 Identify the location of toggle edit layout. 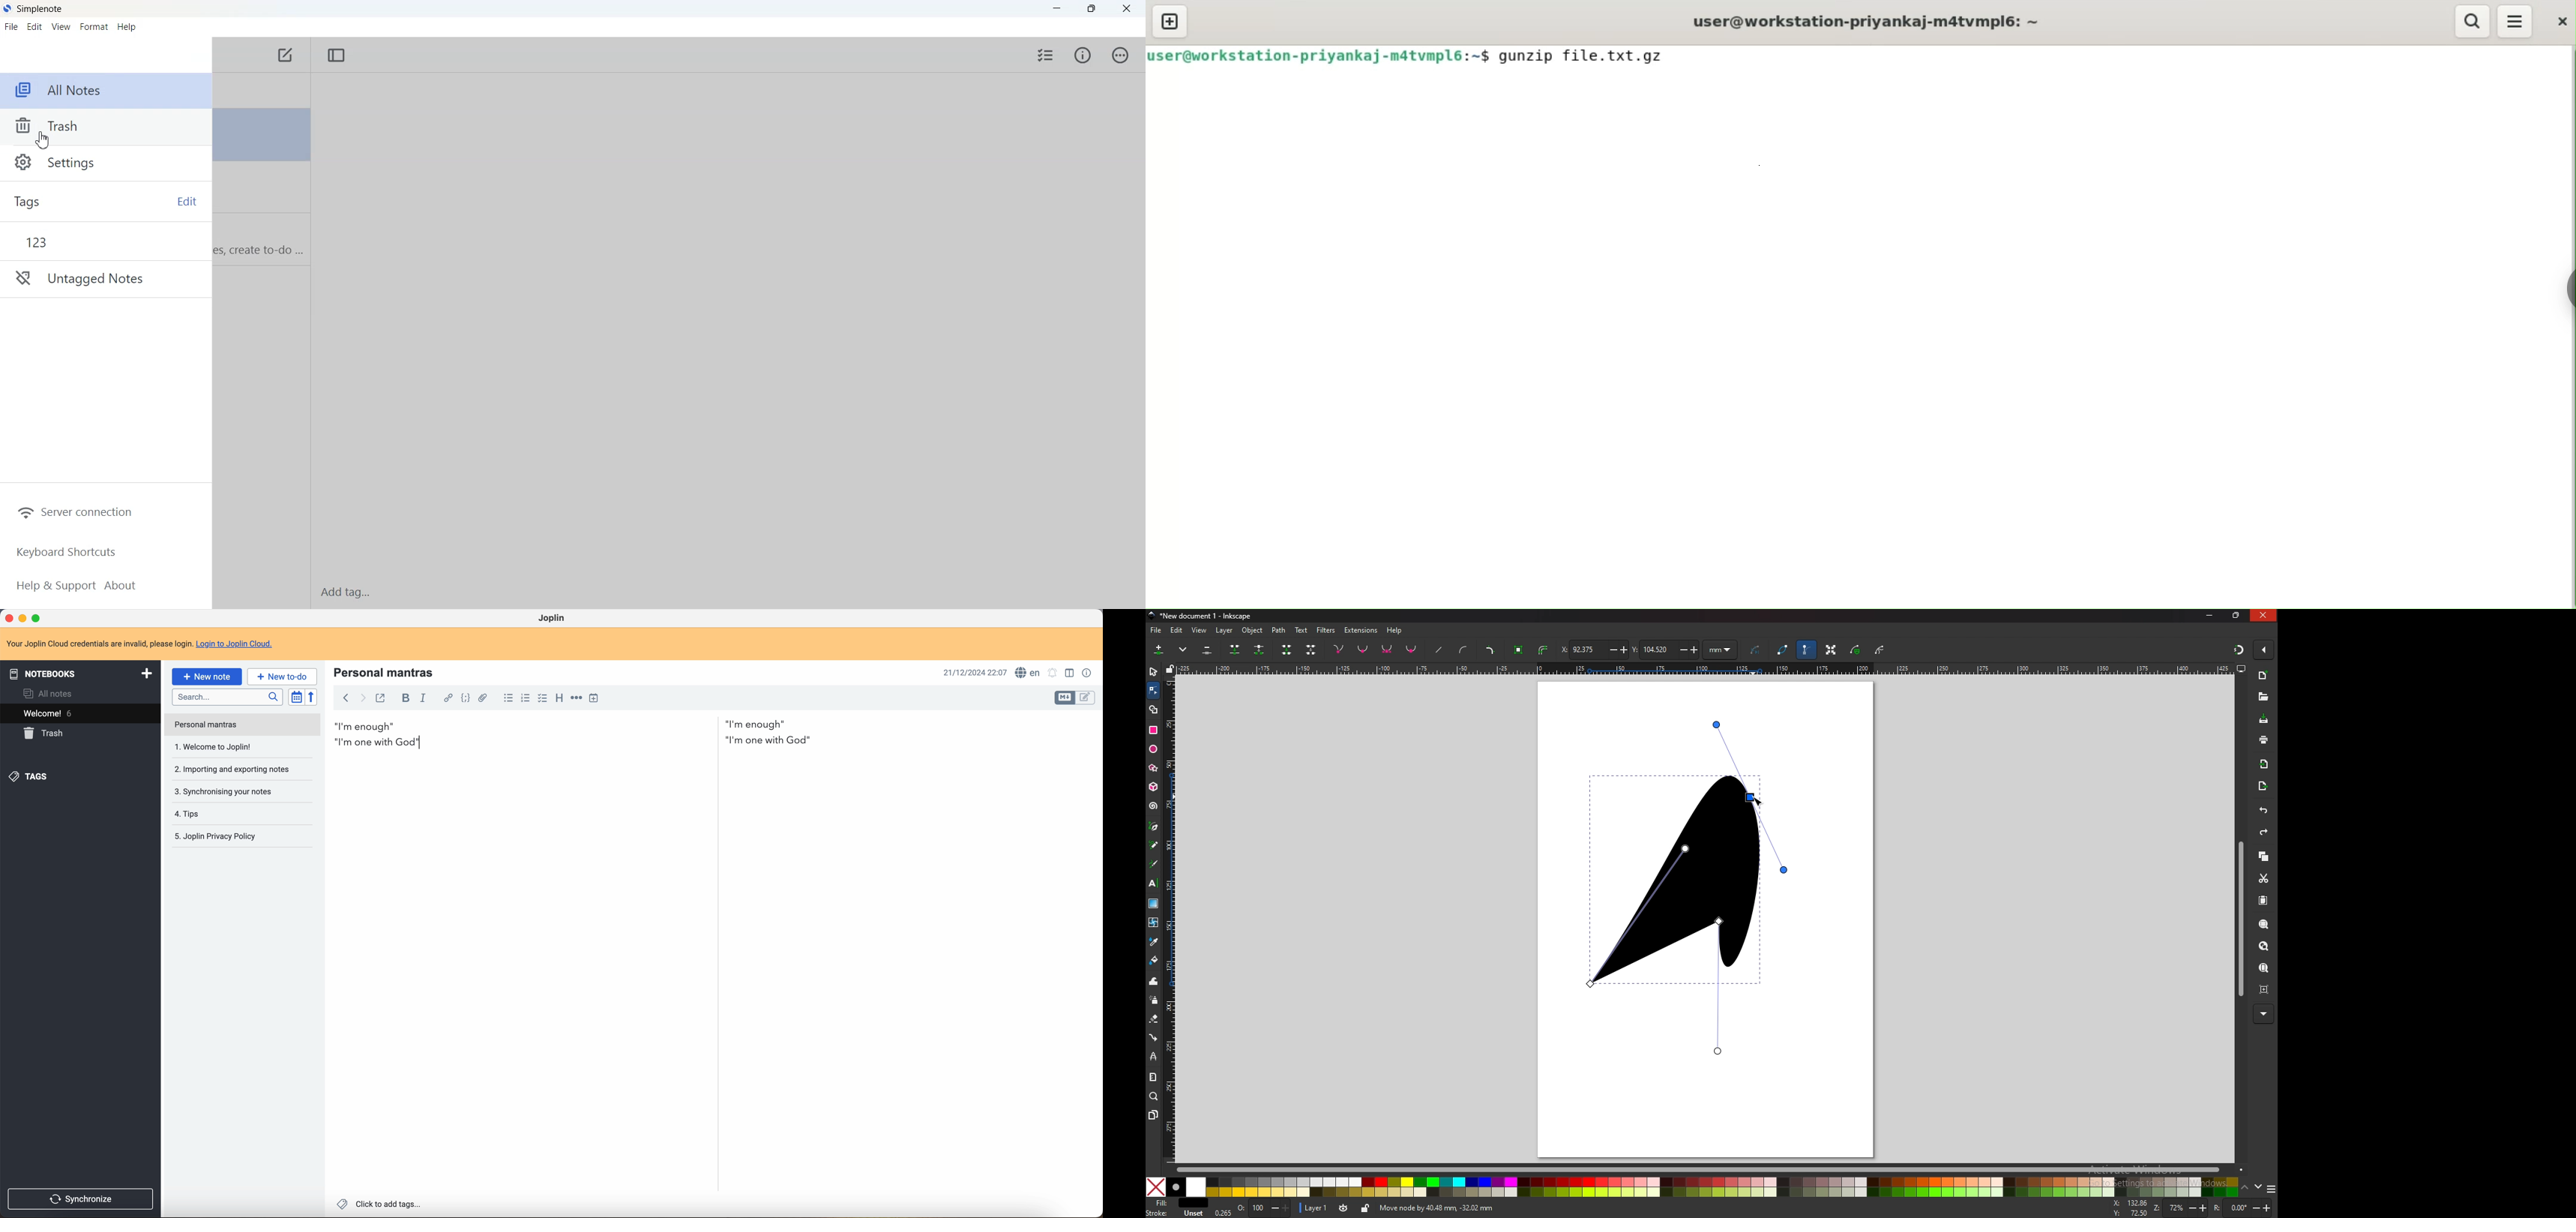
(1066, 698).